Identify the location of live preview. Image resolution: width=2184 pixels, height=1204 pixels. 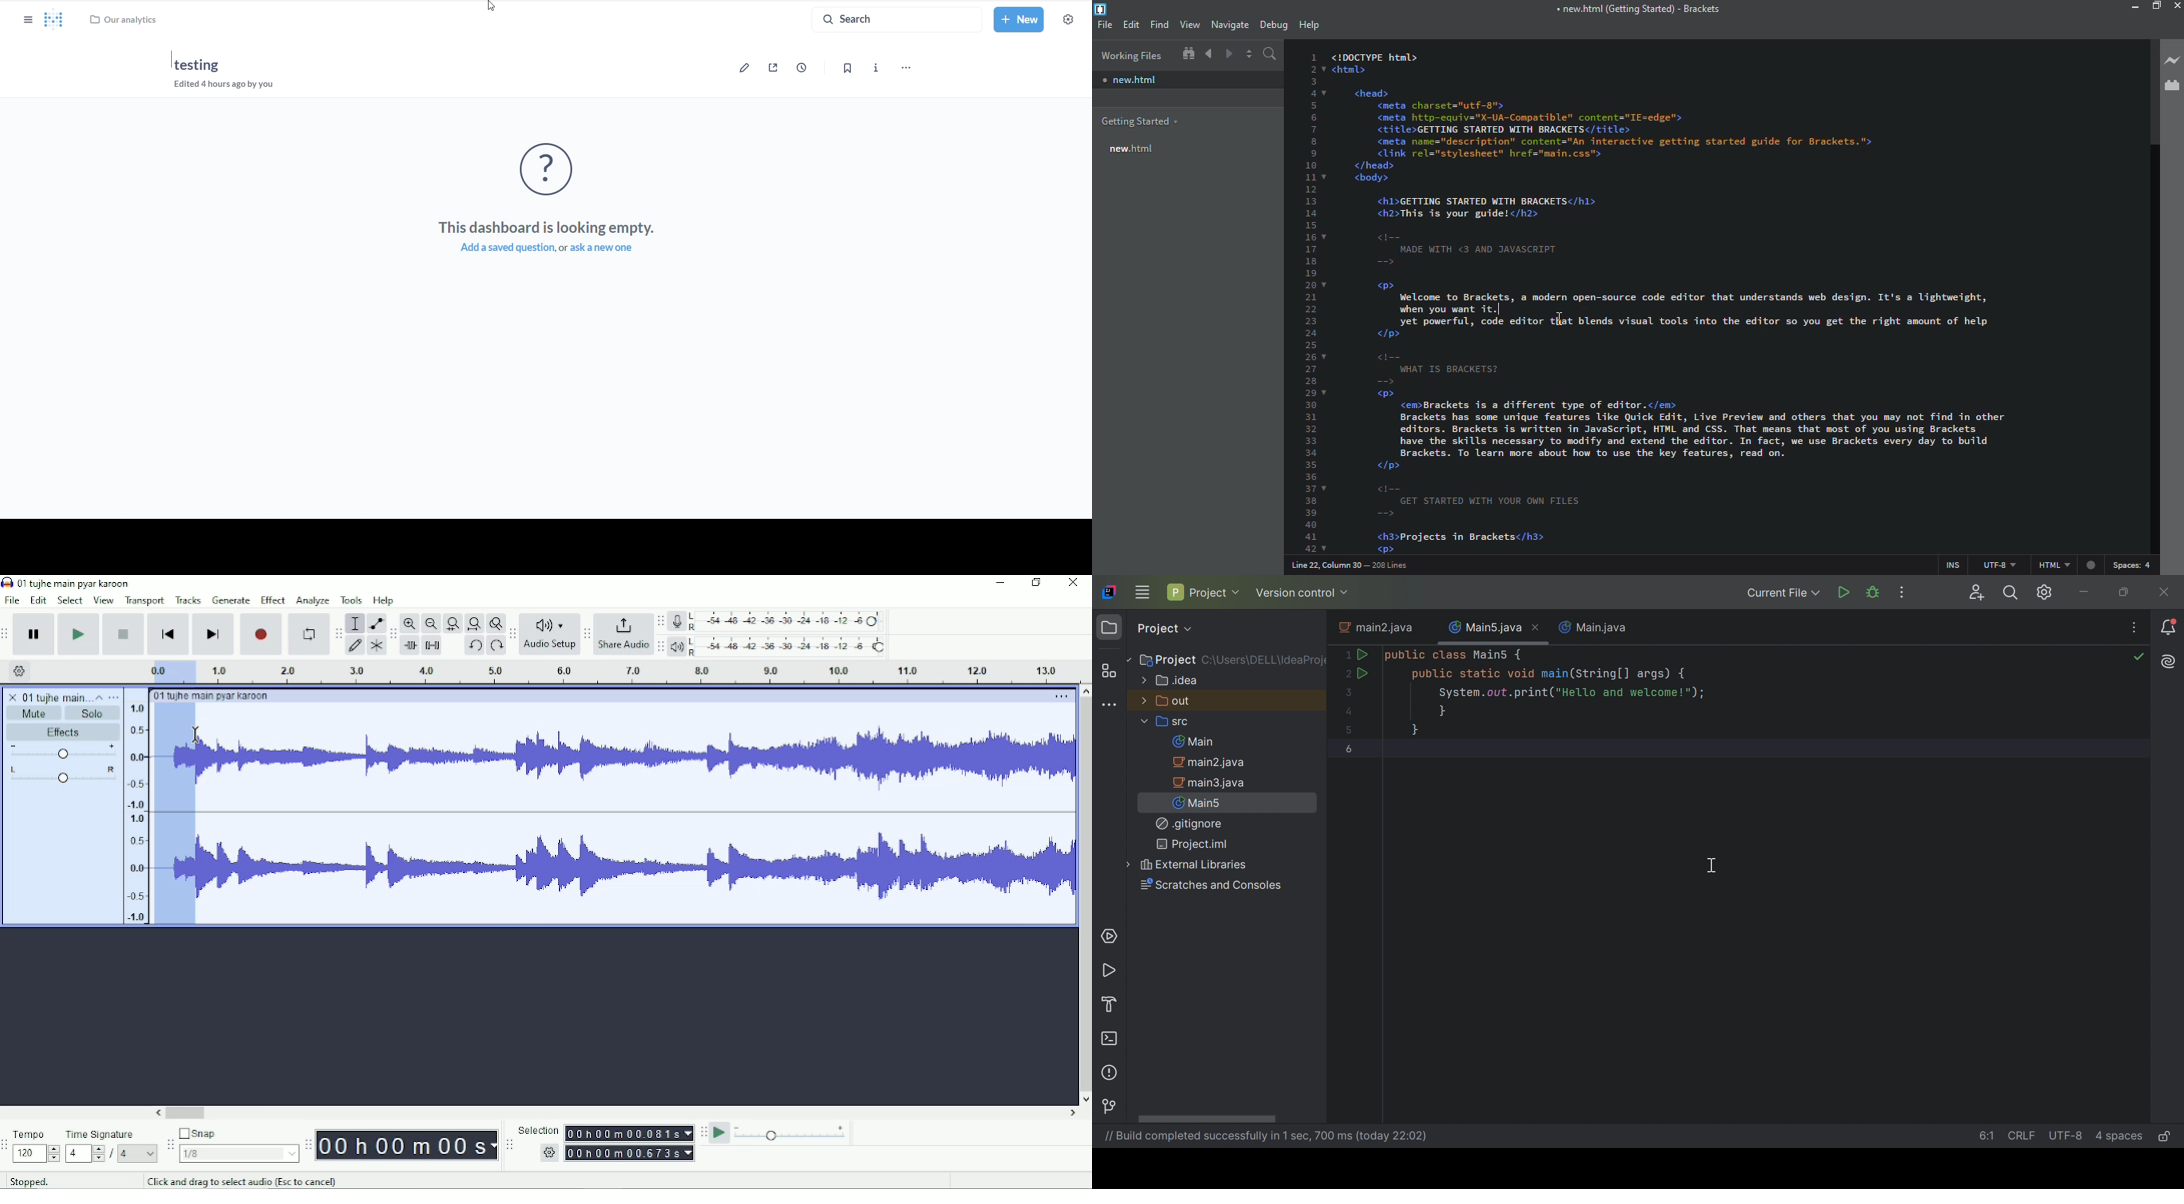
(2173, 59).